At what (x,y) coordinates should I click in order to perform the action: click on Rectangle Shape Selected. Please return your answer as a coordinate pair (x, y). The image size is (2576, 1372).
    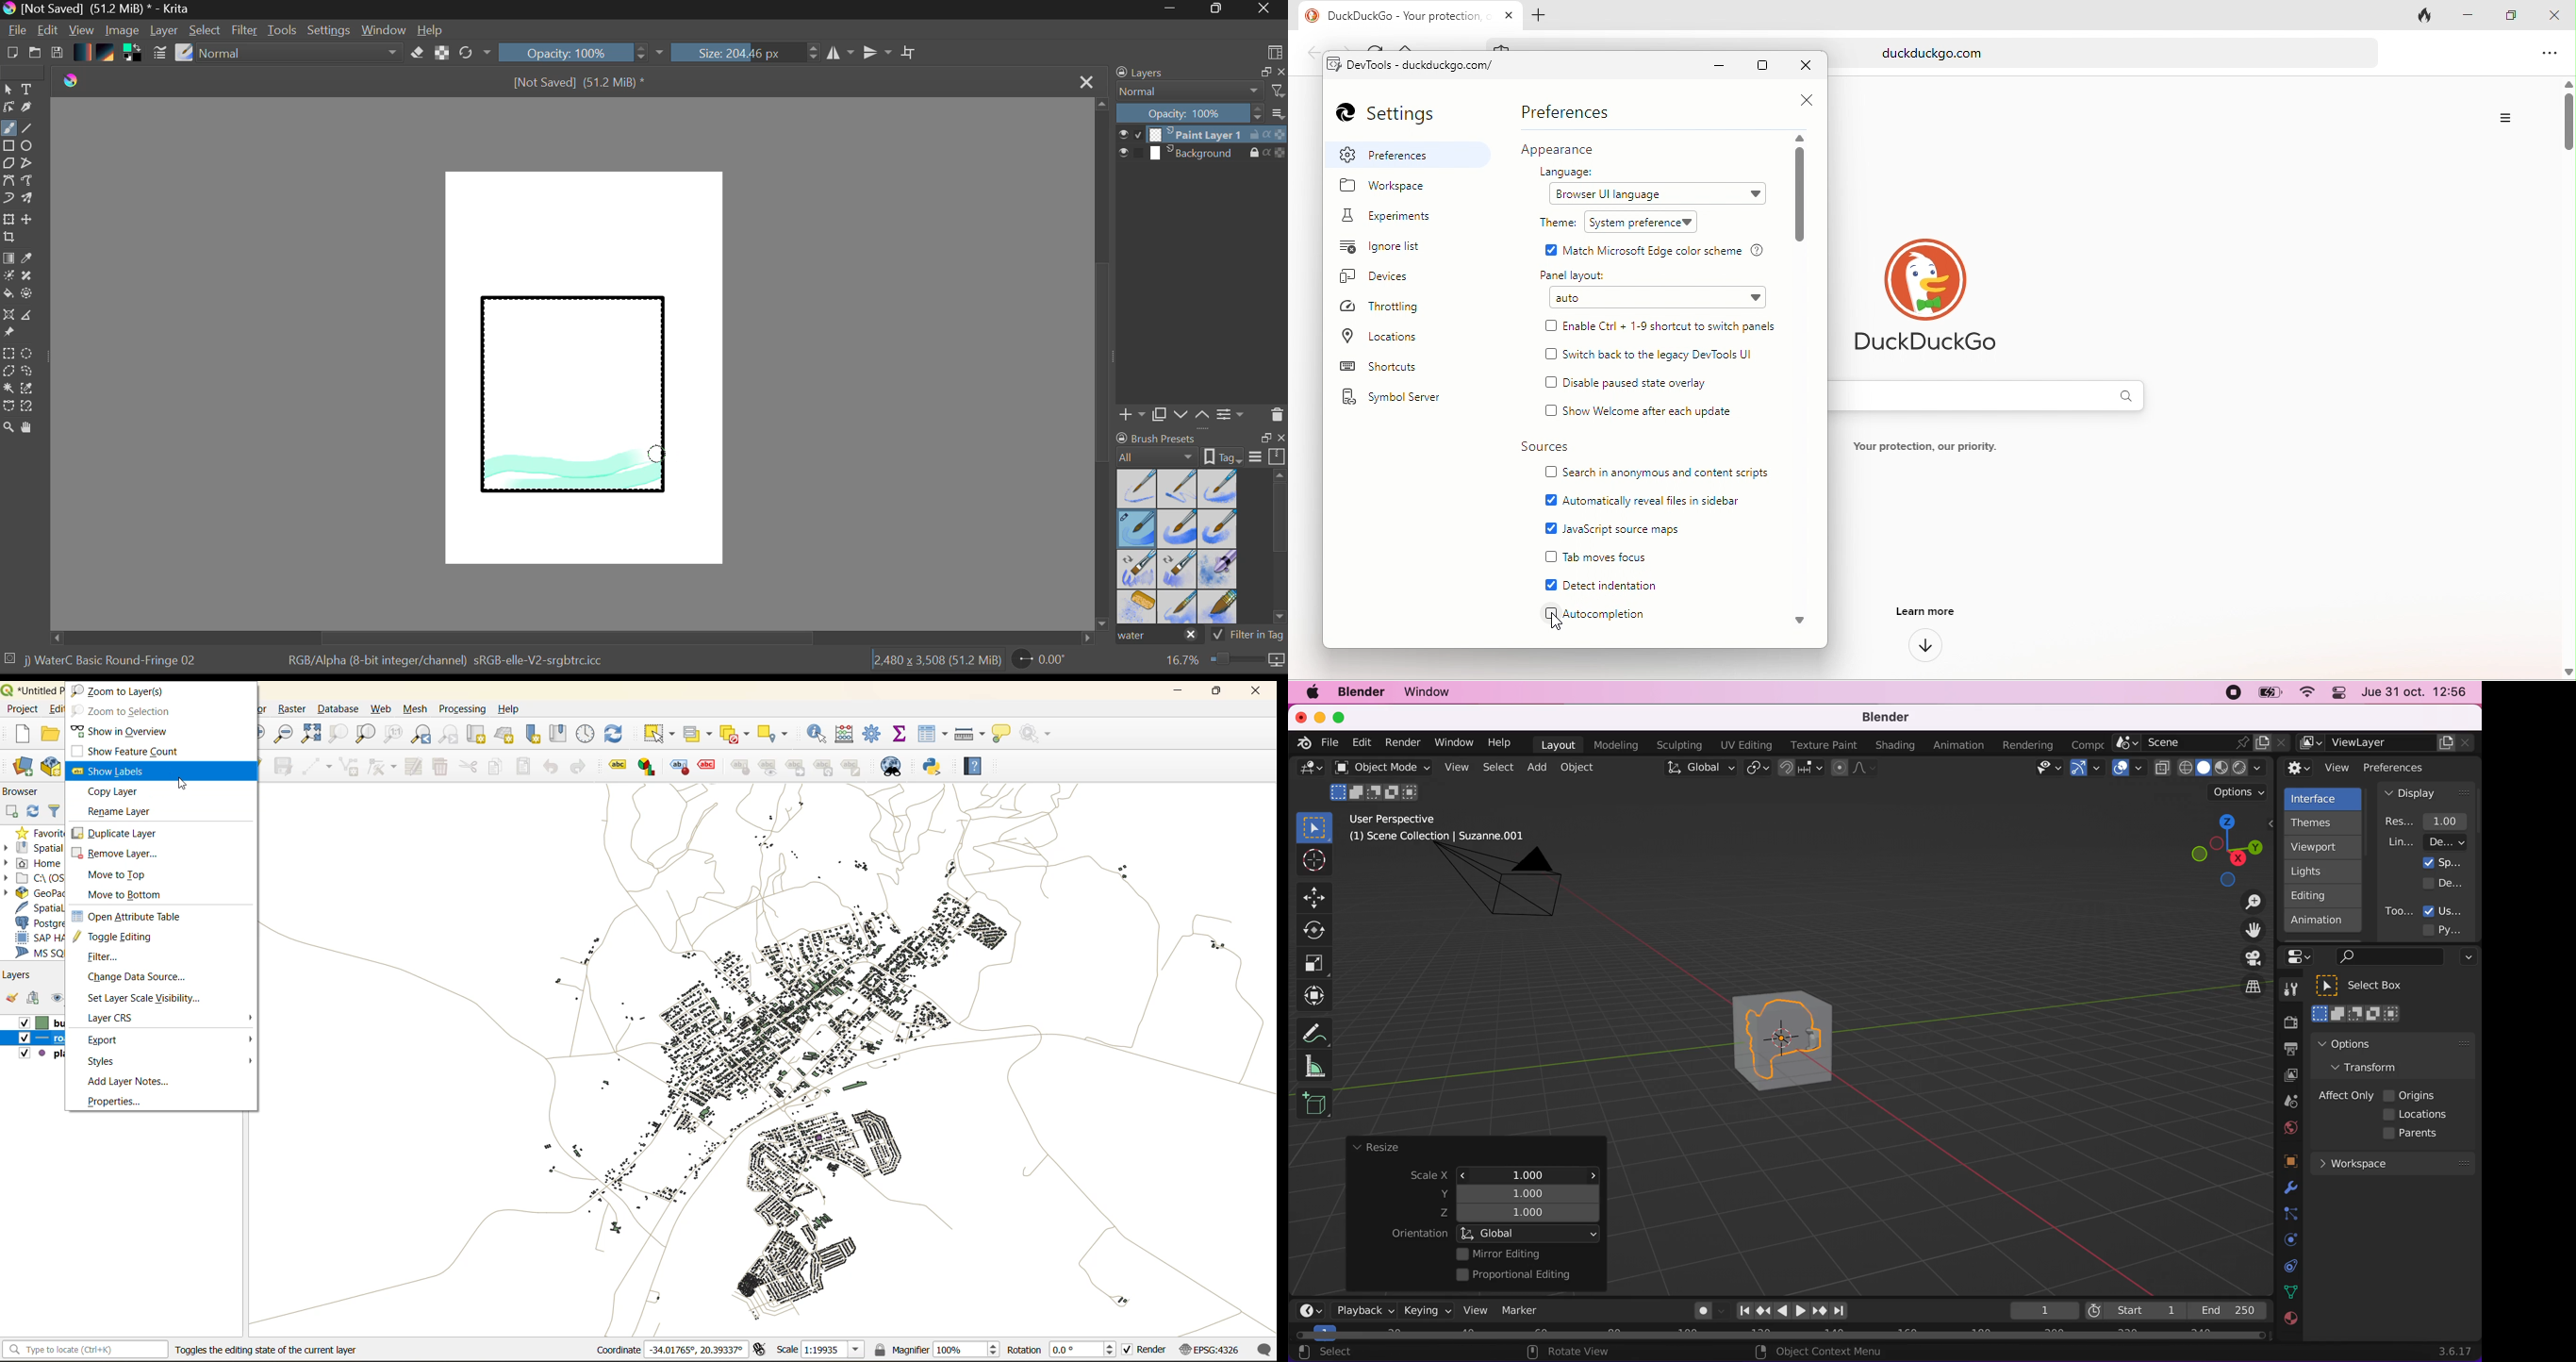
    Looking at the image, I should click on (574, 408).